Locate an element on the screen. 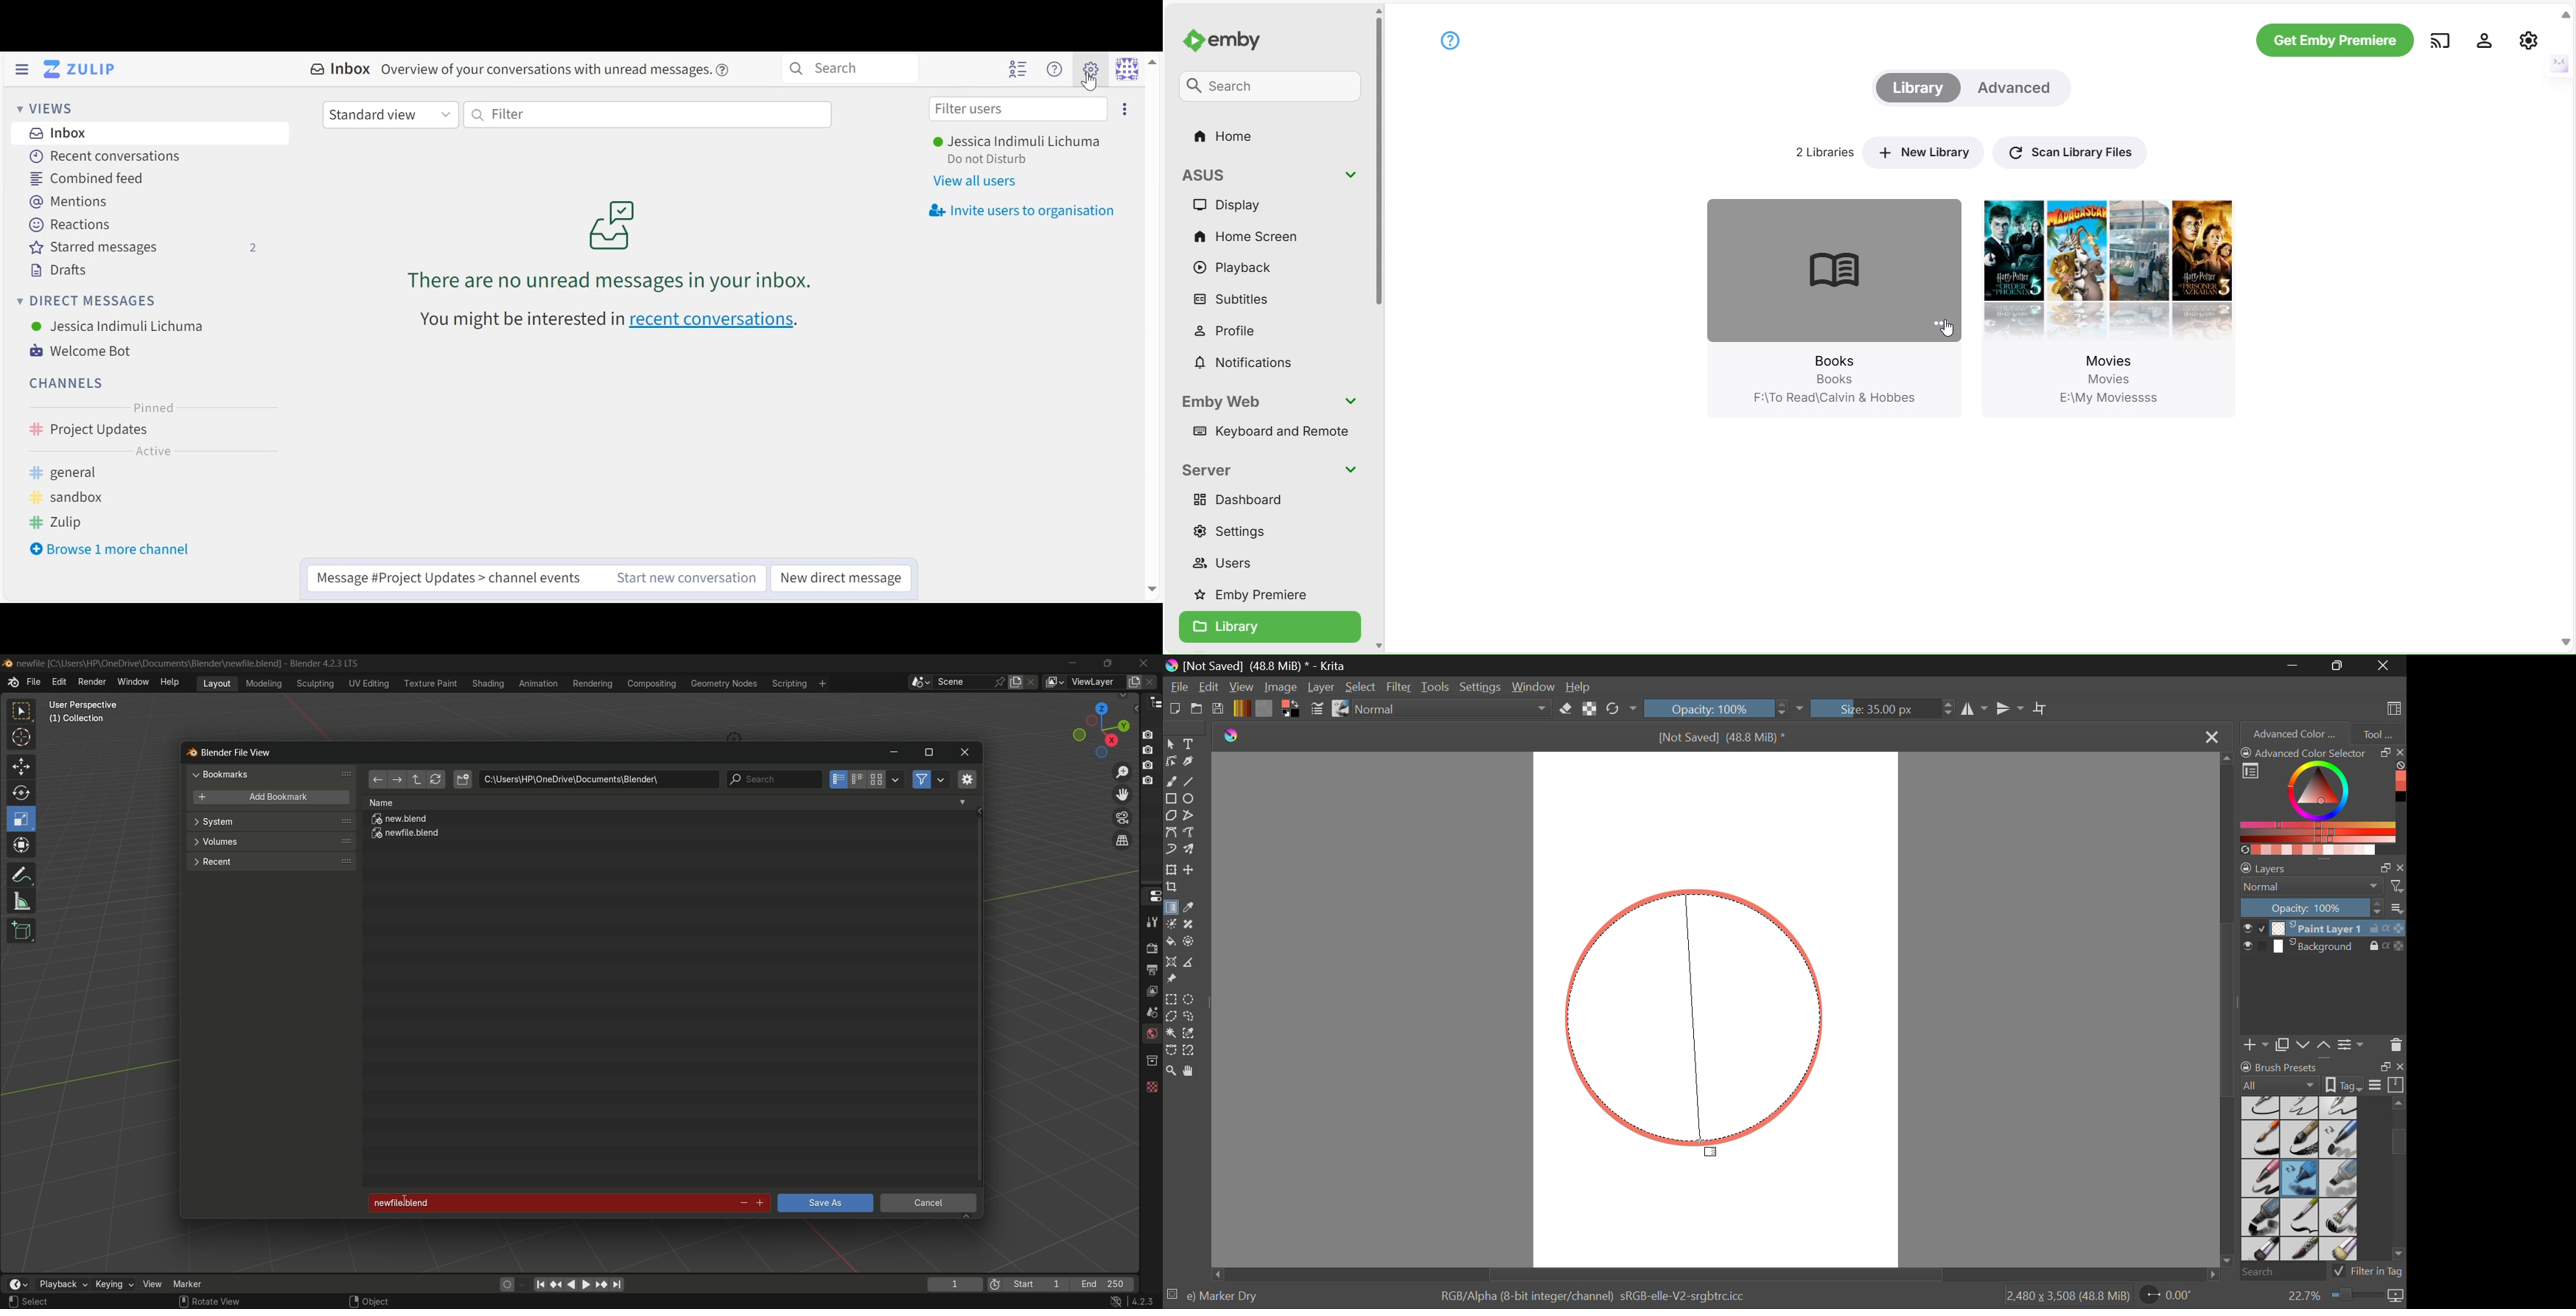 This screenshot has width=2576, height=1316. Zulip is located at coordinates (59, 524).